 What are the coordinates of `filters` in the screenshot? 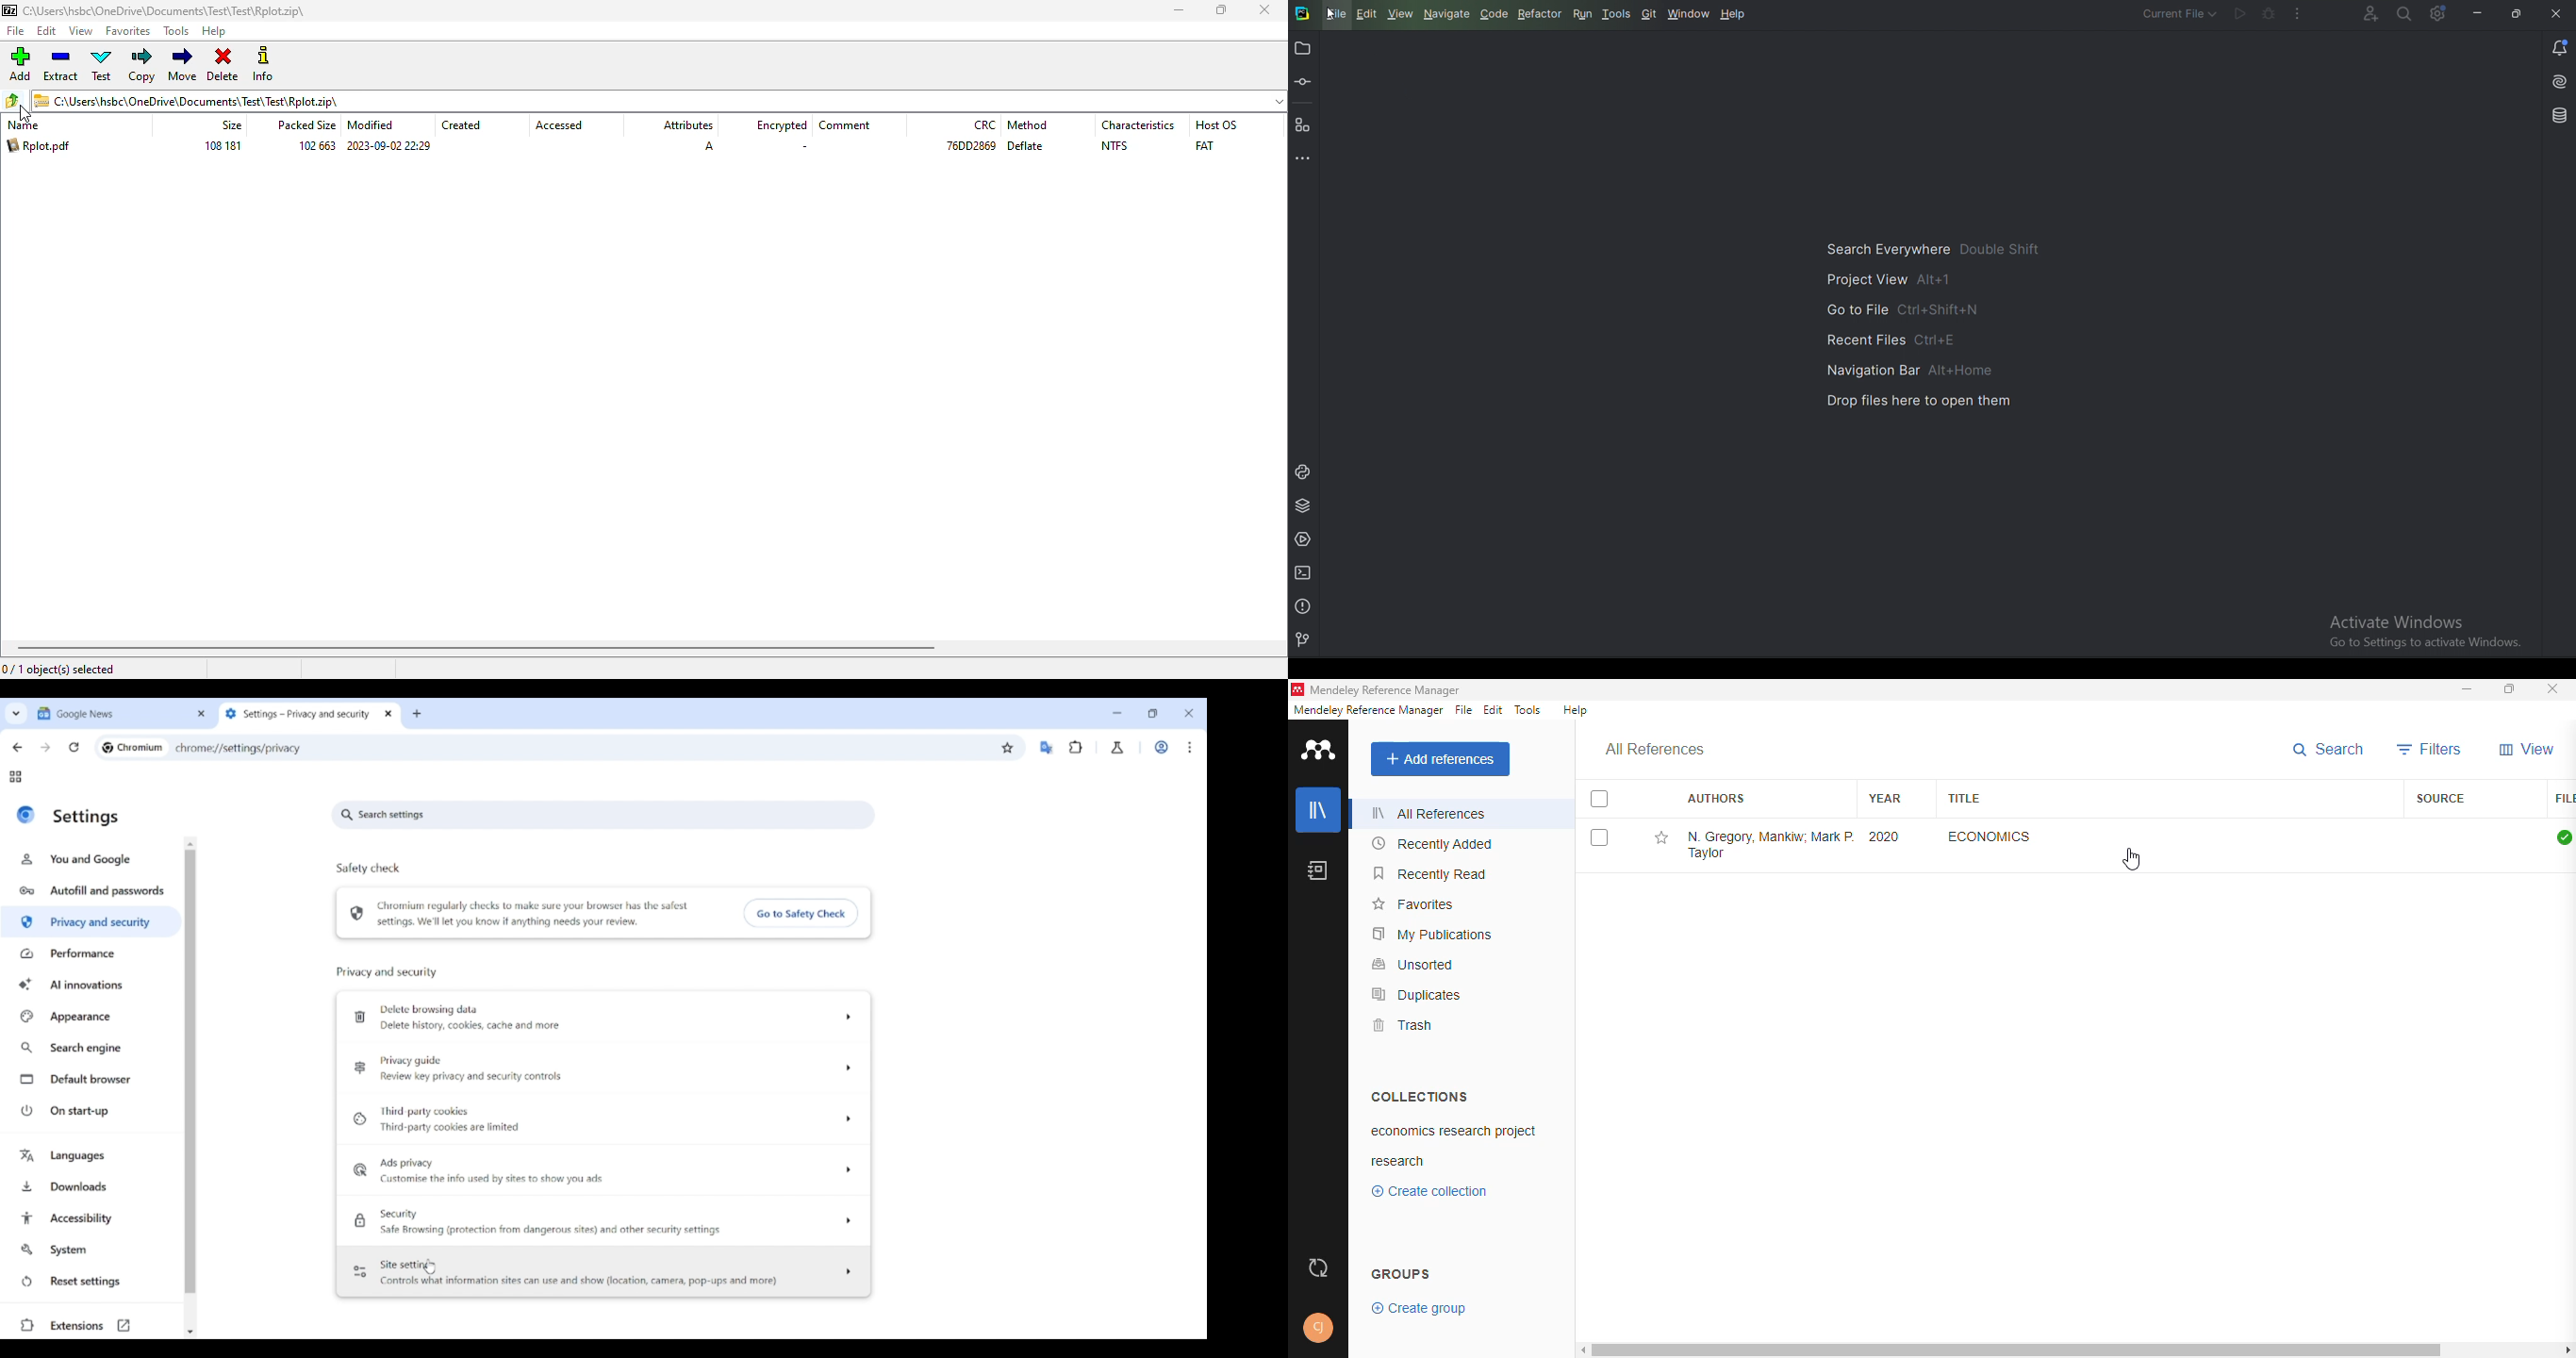 It's located at (2431, 749).